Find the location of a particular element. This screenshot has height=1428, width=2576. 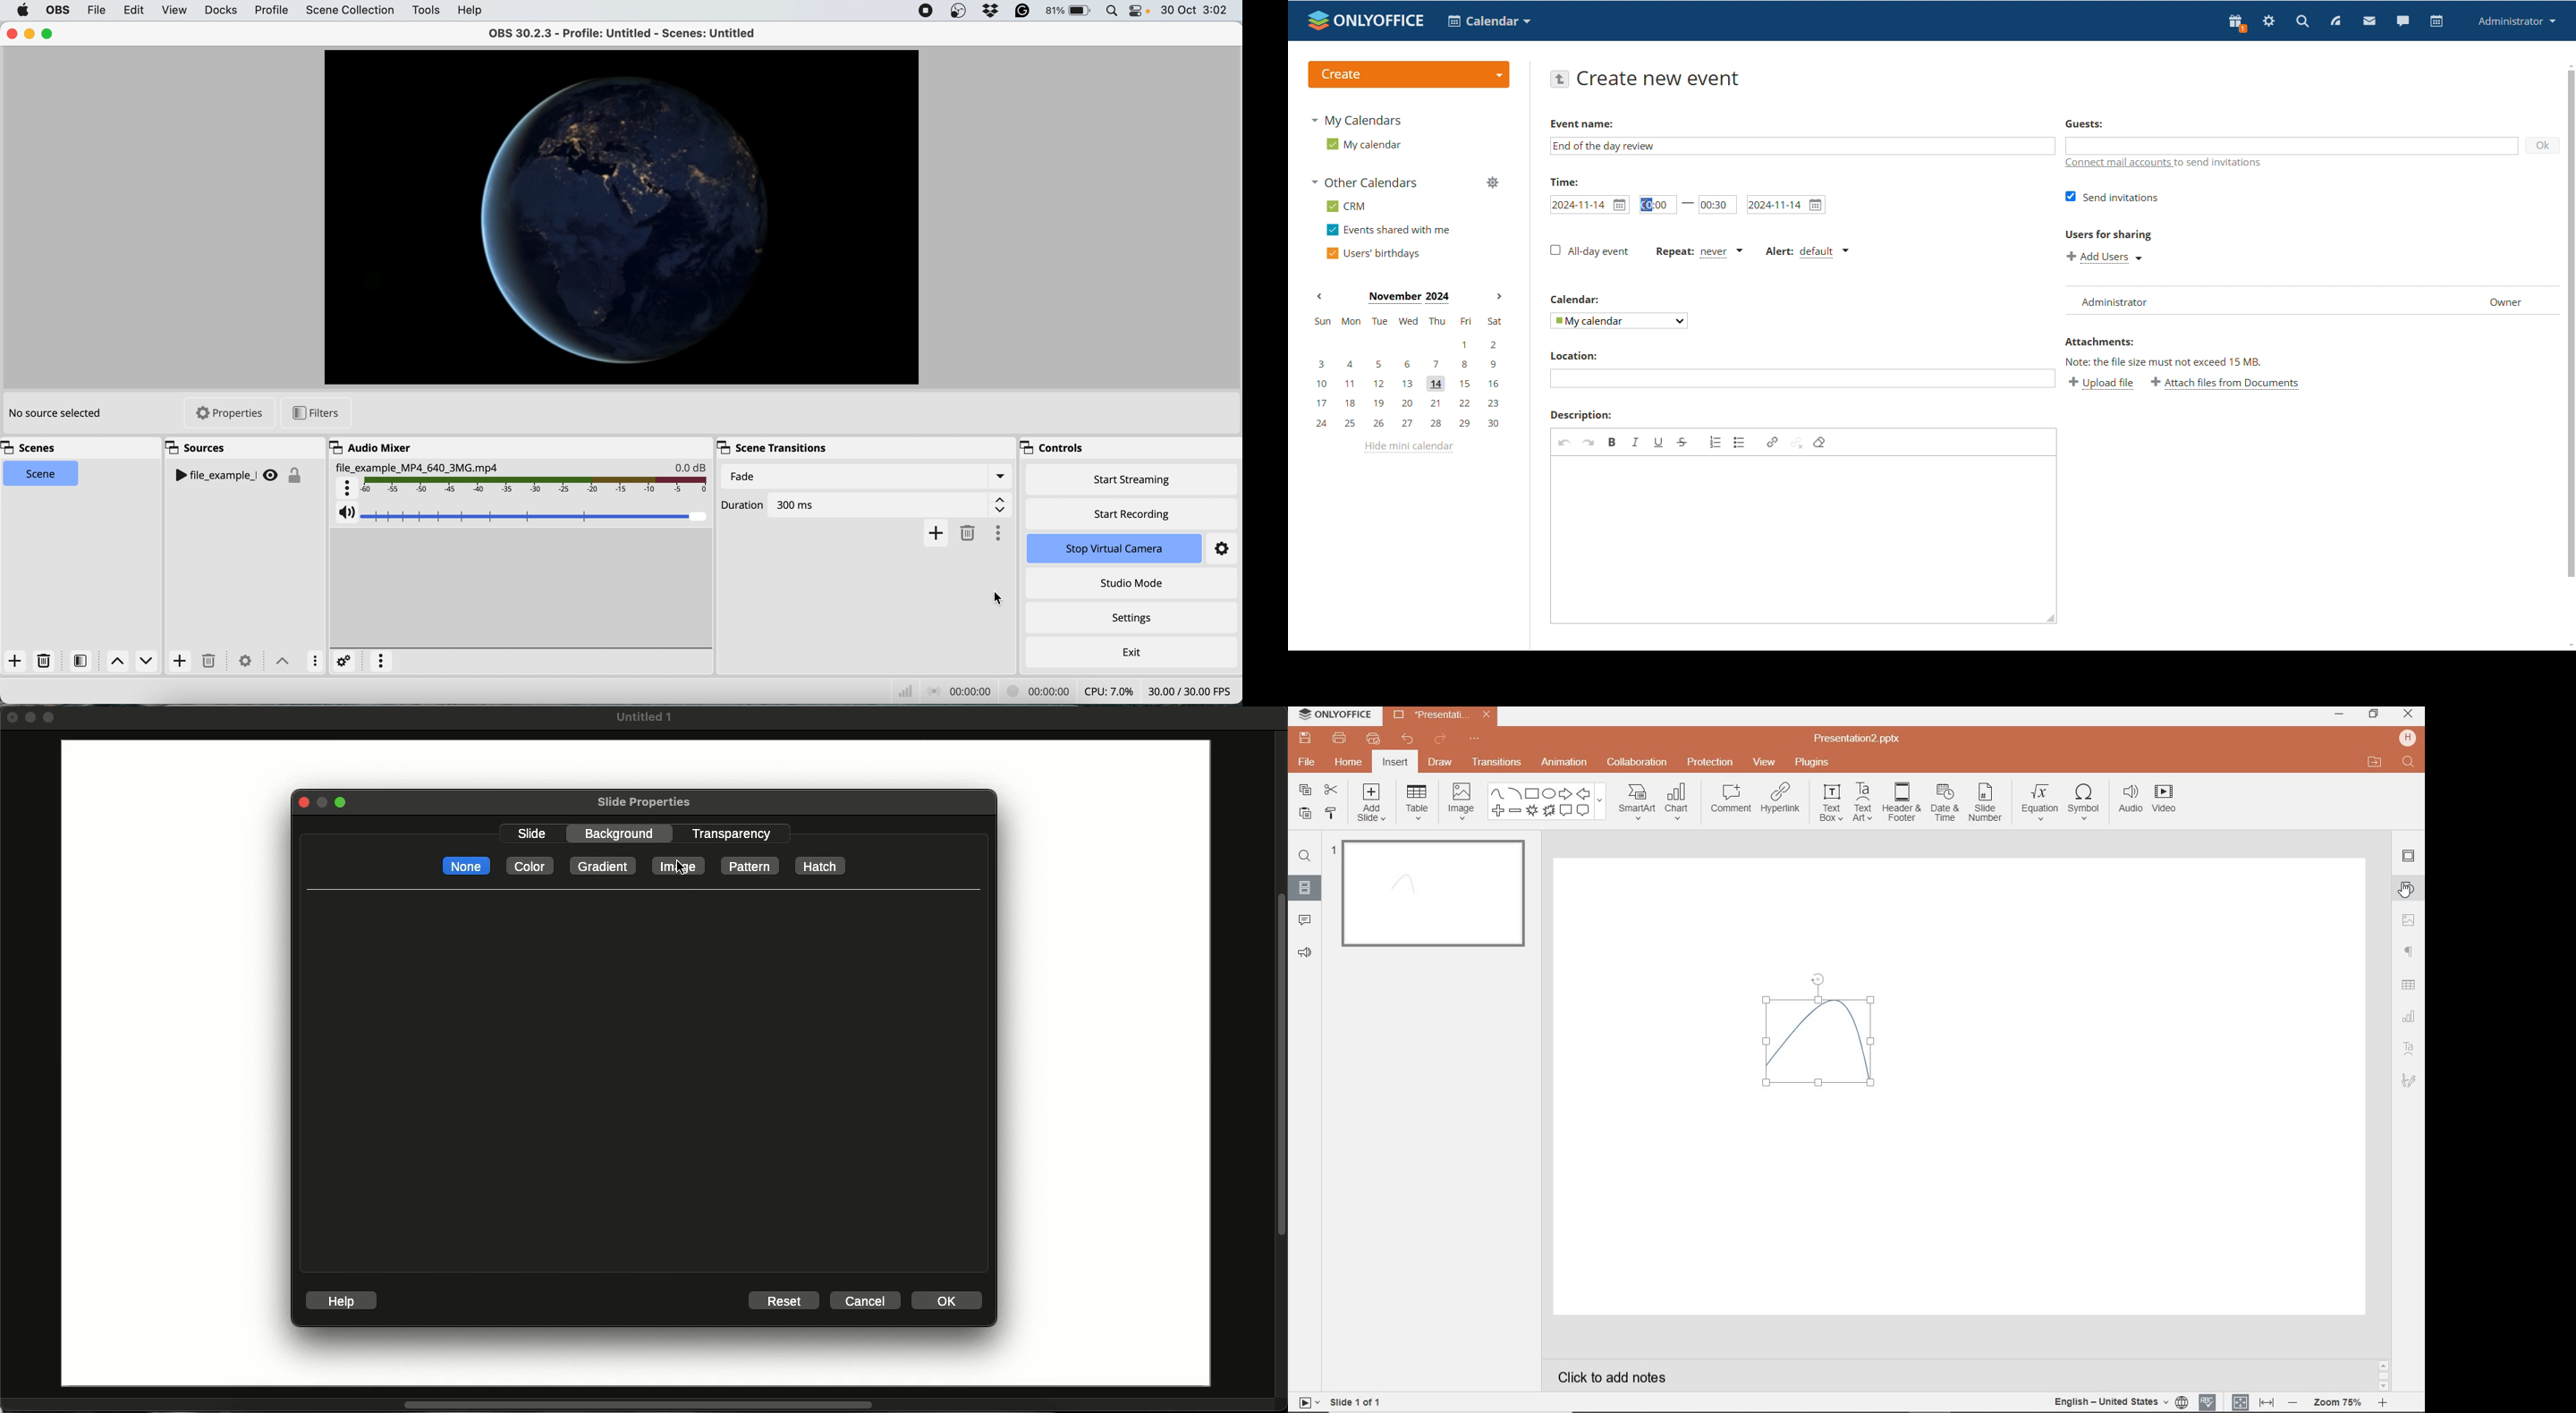

studio mode is located at coordinates (1137, 582).